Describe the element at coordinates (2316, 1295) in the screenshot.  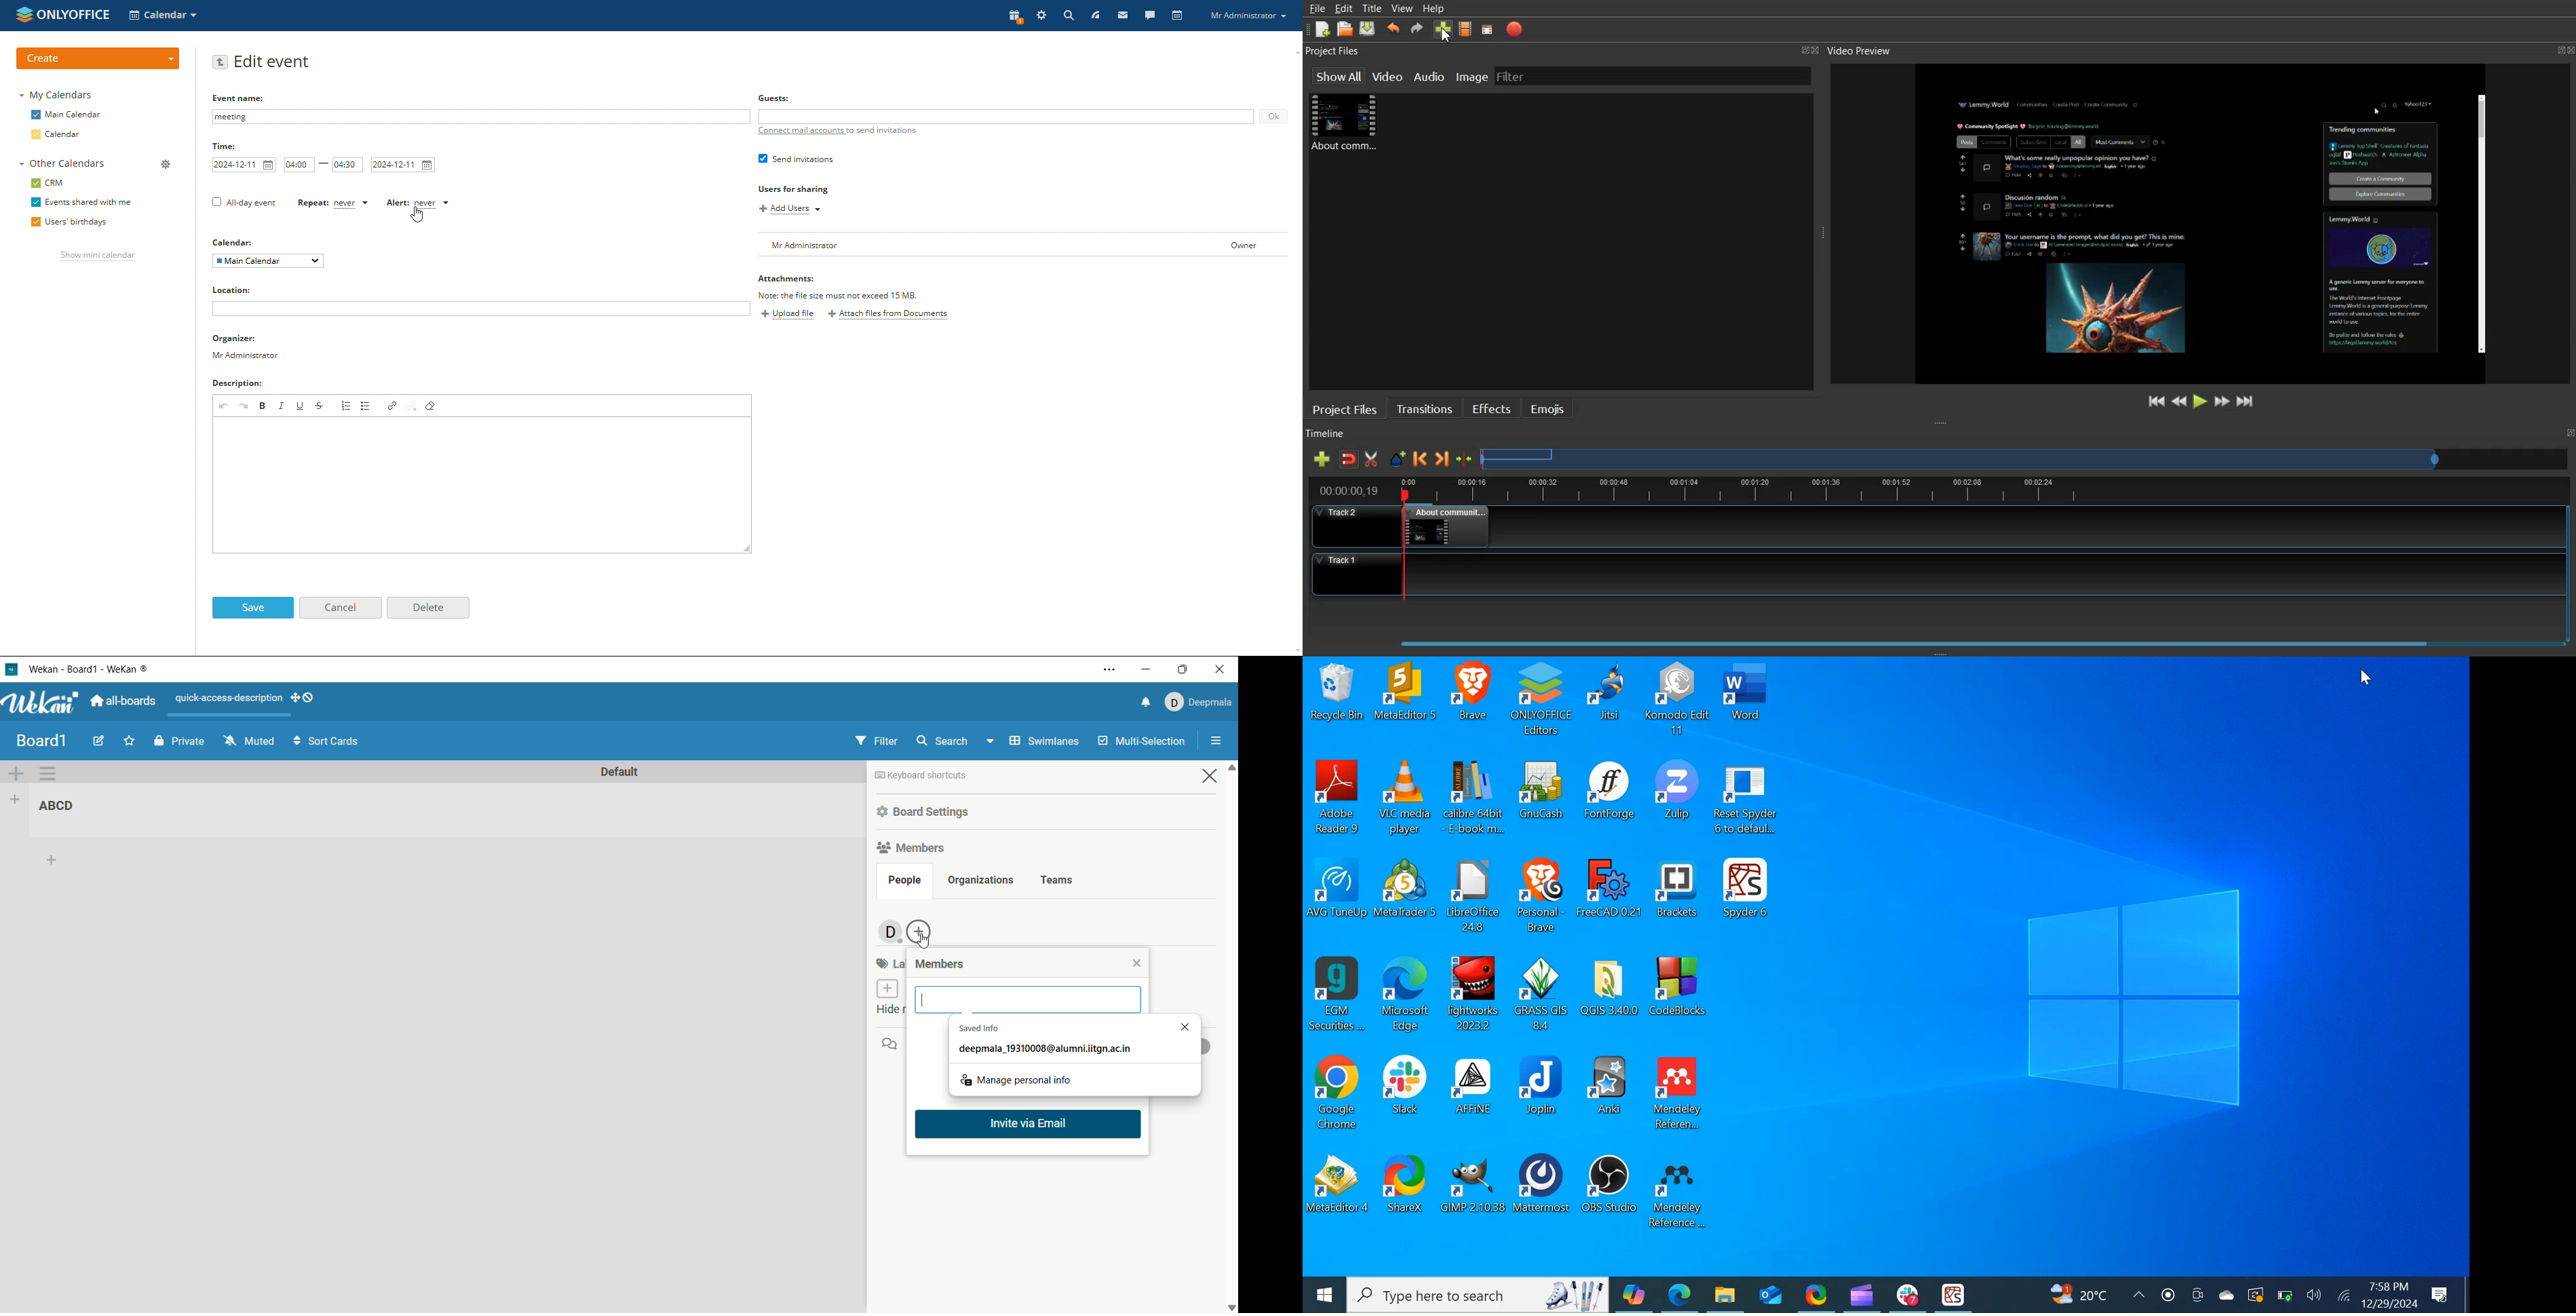
I see `Speaker` at that location.